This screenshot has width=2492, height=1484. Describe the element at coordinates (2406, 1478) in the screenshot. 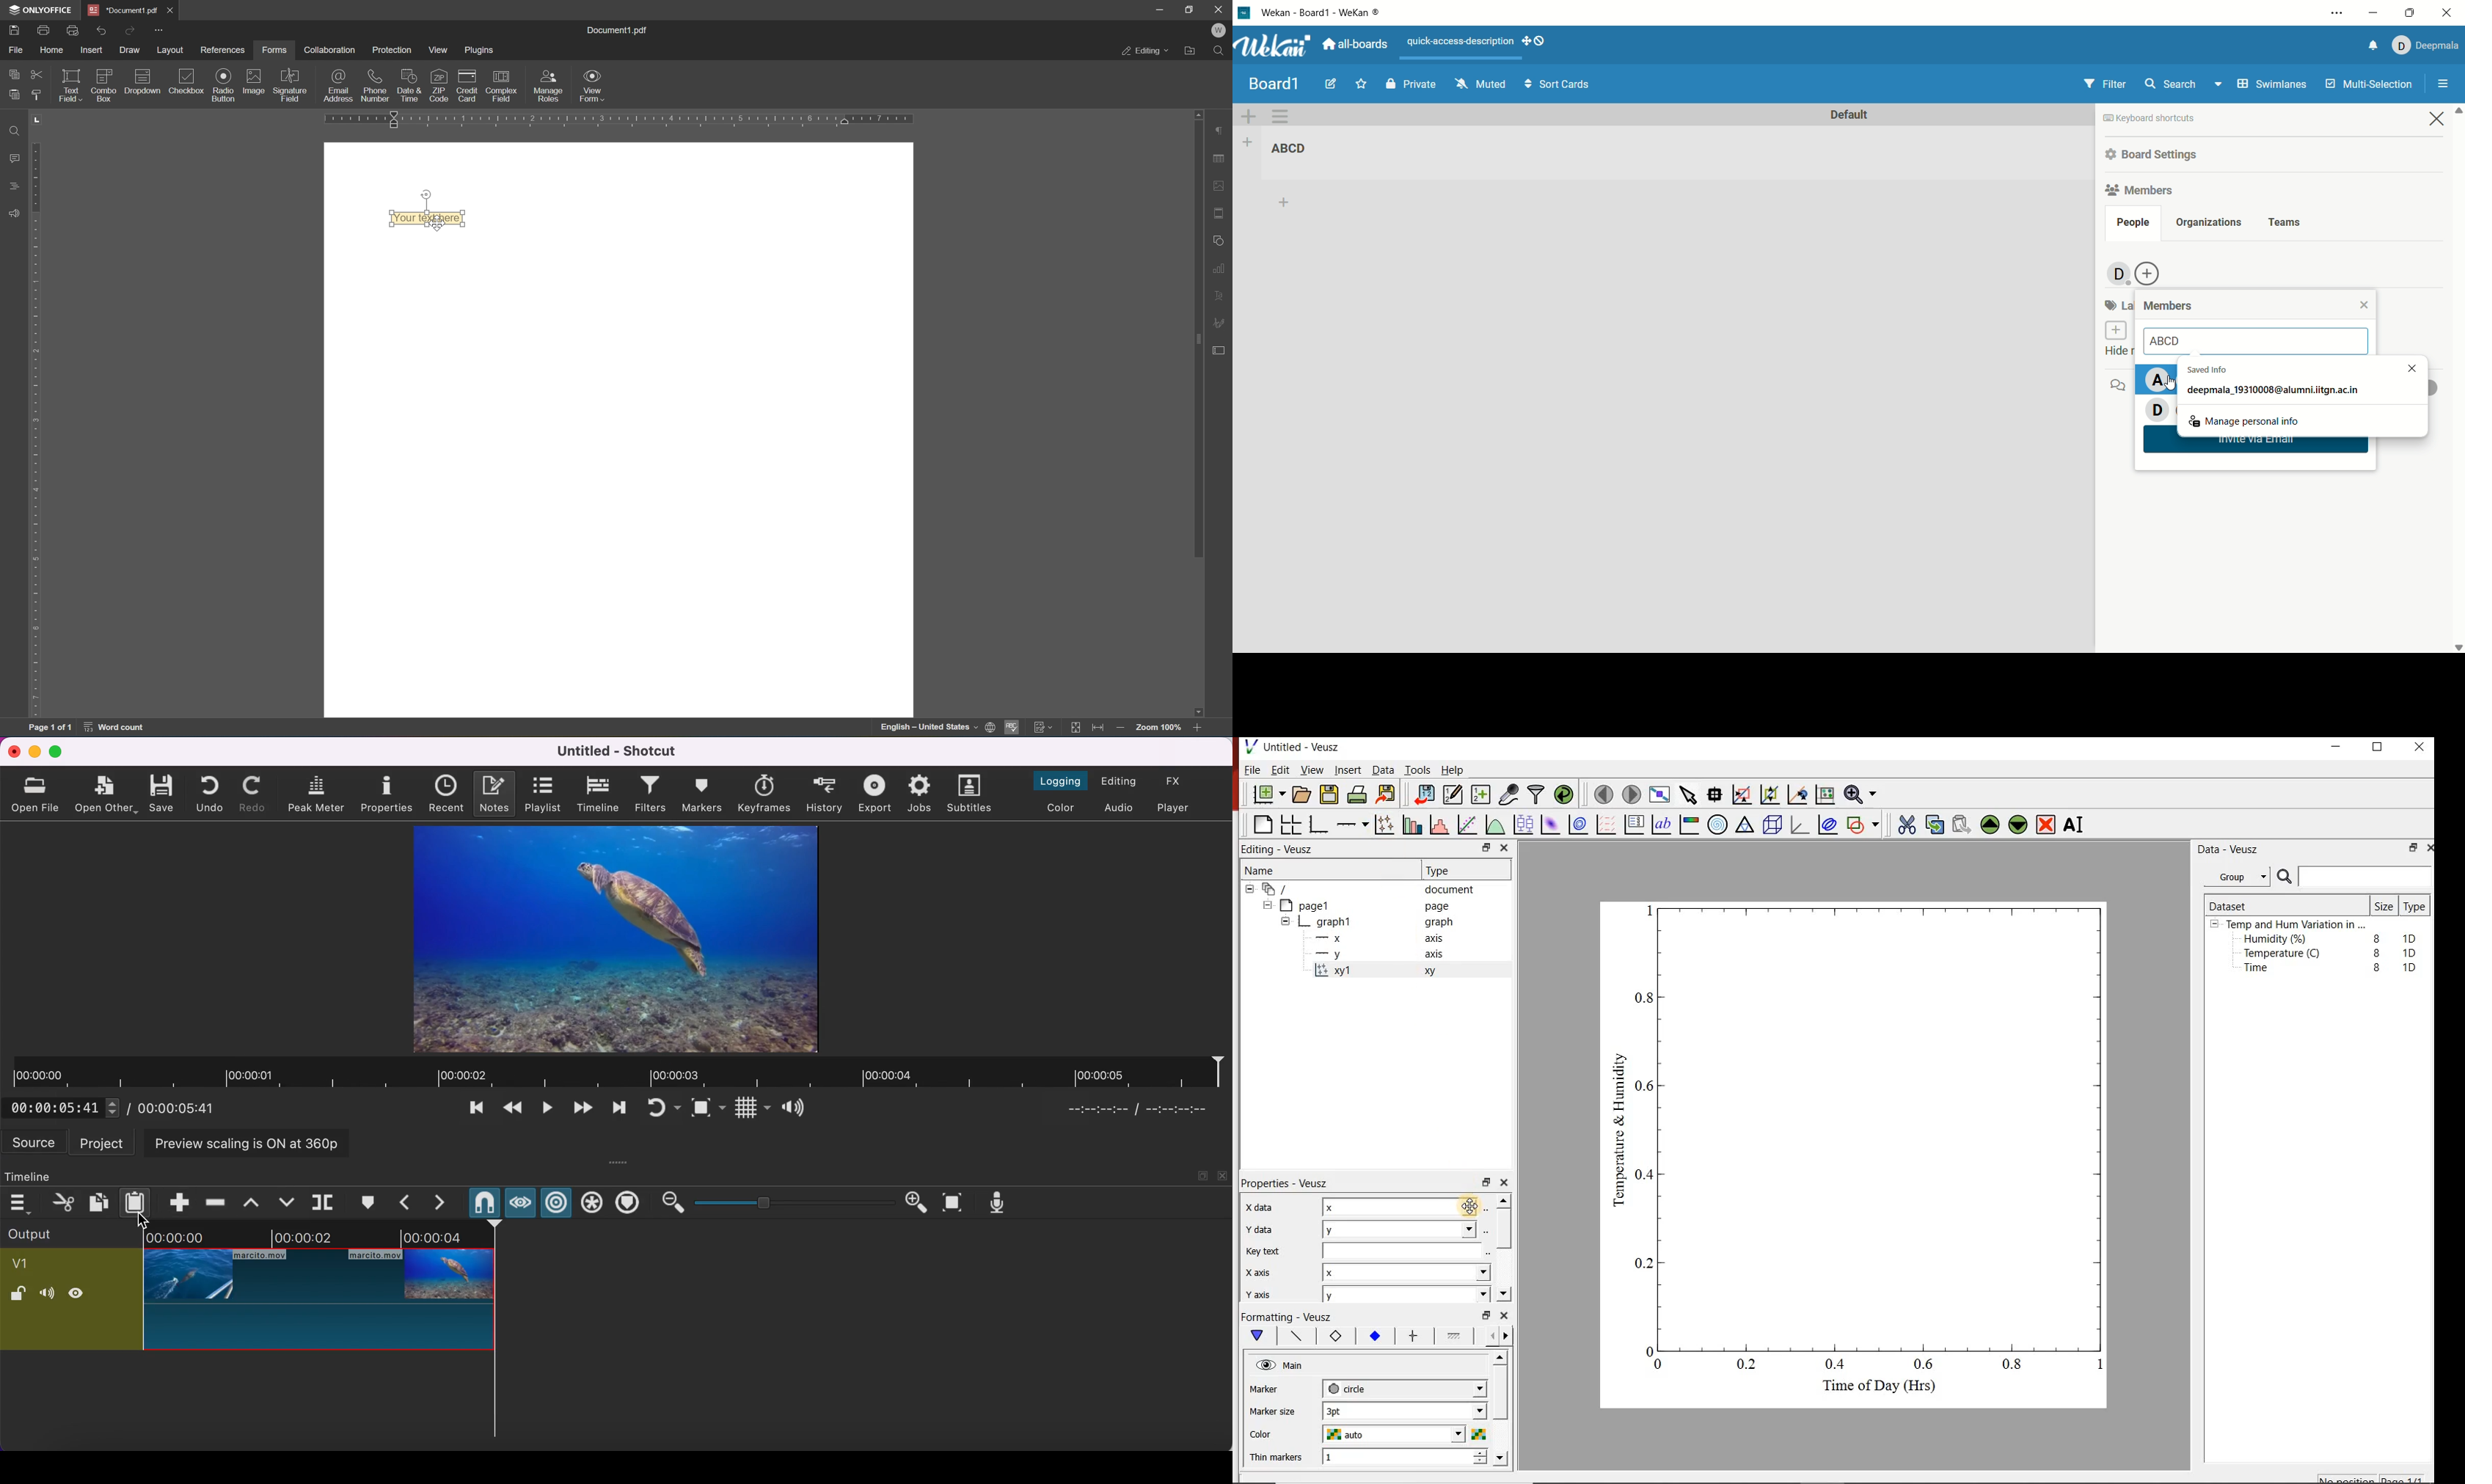

I see `page1/1` at that location.